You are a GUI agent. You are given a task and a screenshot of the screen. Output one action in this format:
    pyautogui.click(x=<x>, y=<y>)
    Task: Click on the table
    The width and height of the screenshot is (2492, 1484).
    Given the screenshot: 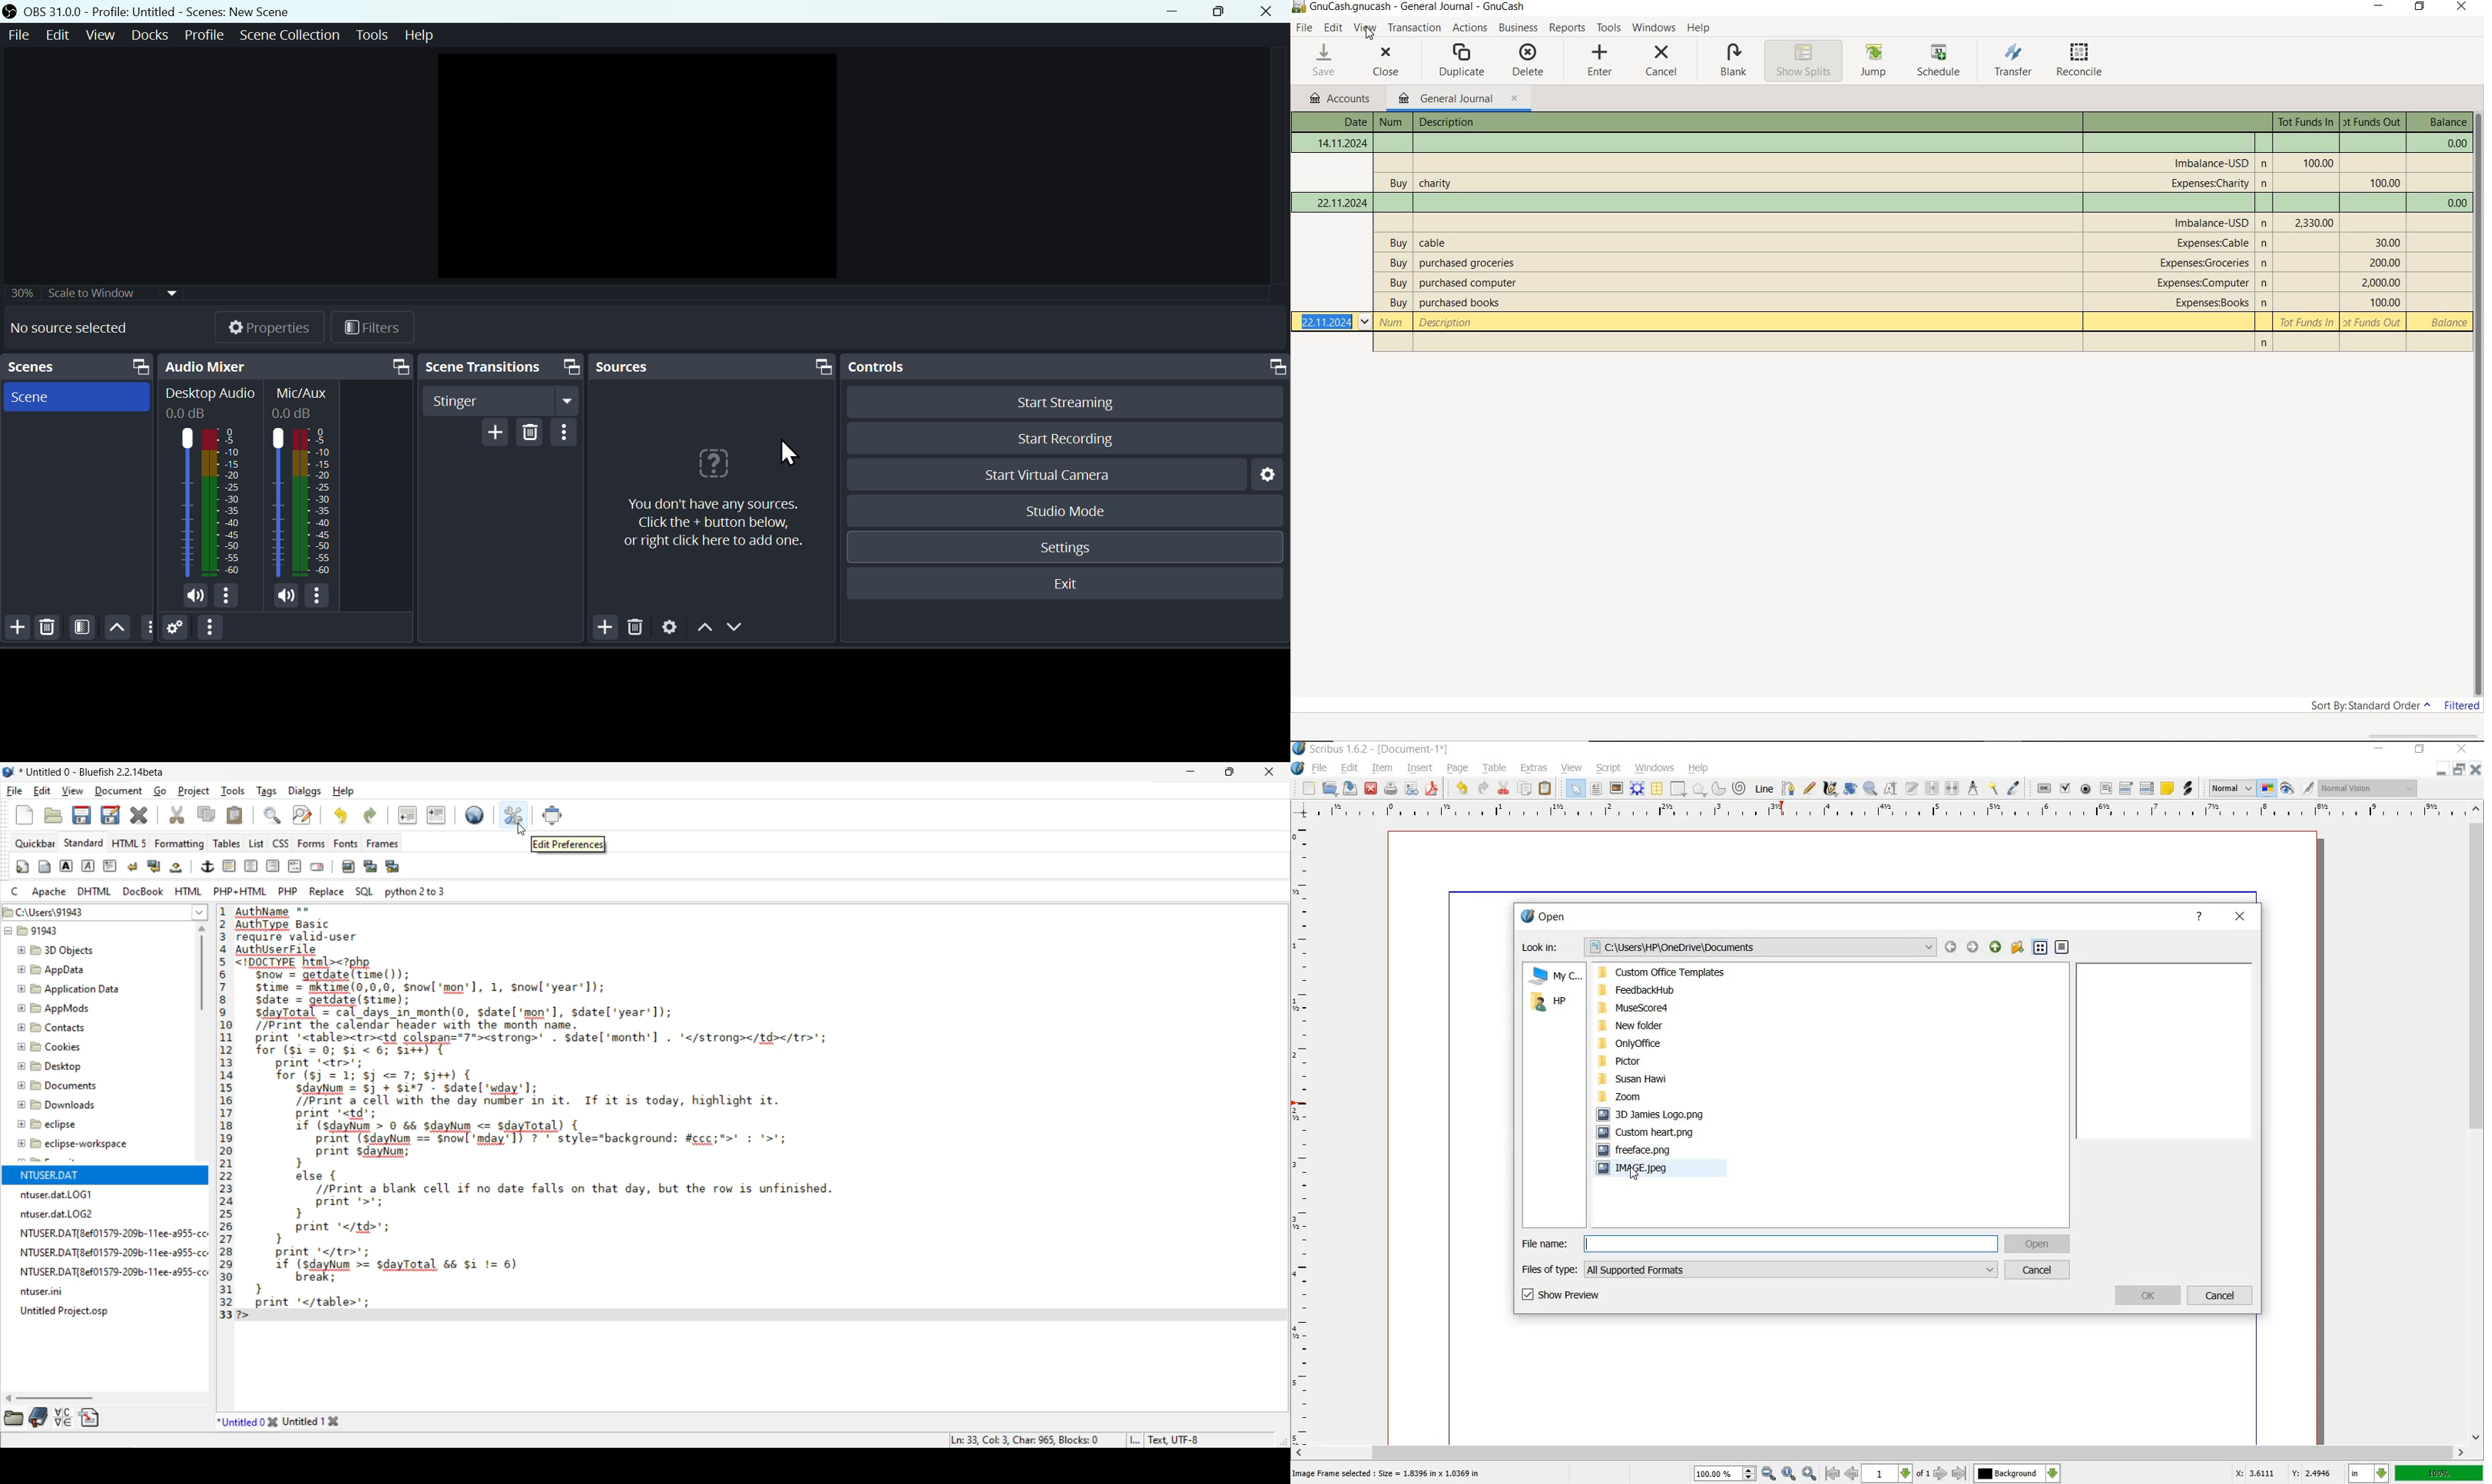 What is the action you would take?
    pyautogui.click(x=1656, y=788)
    